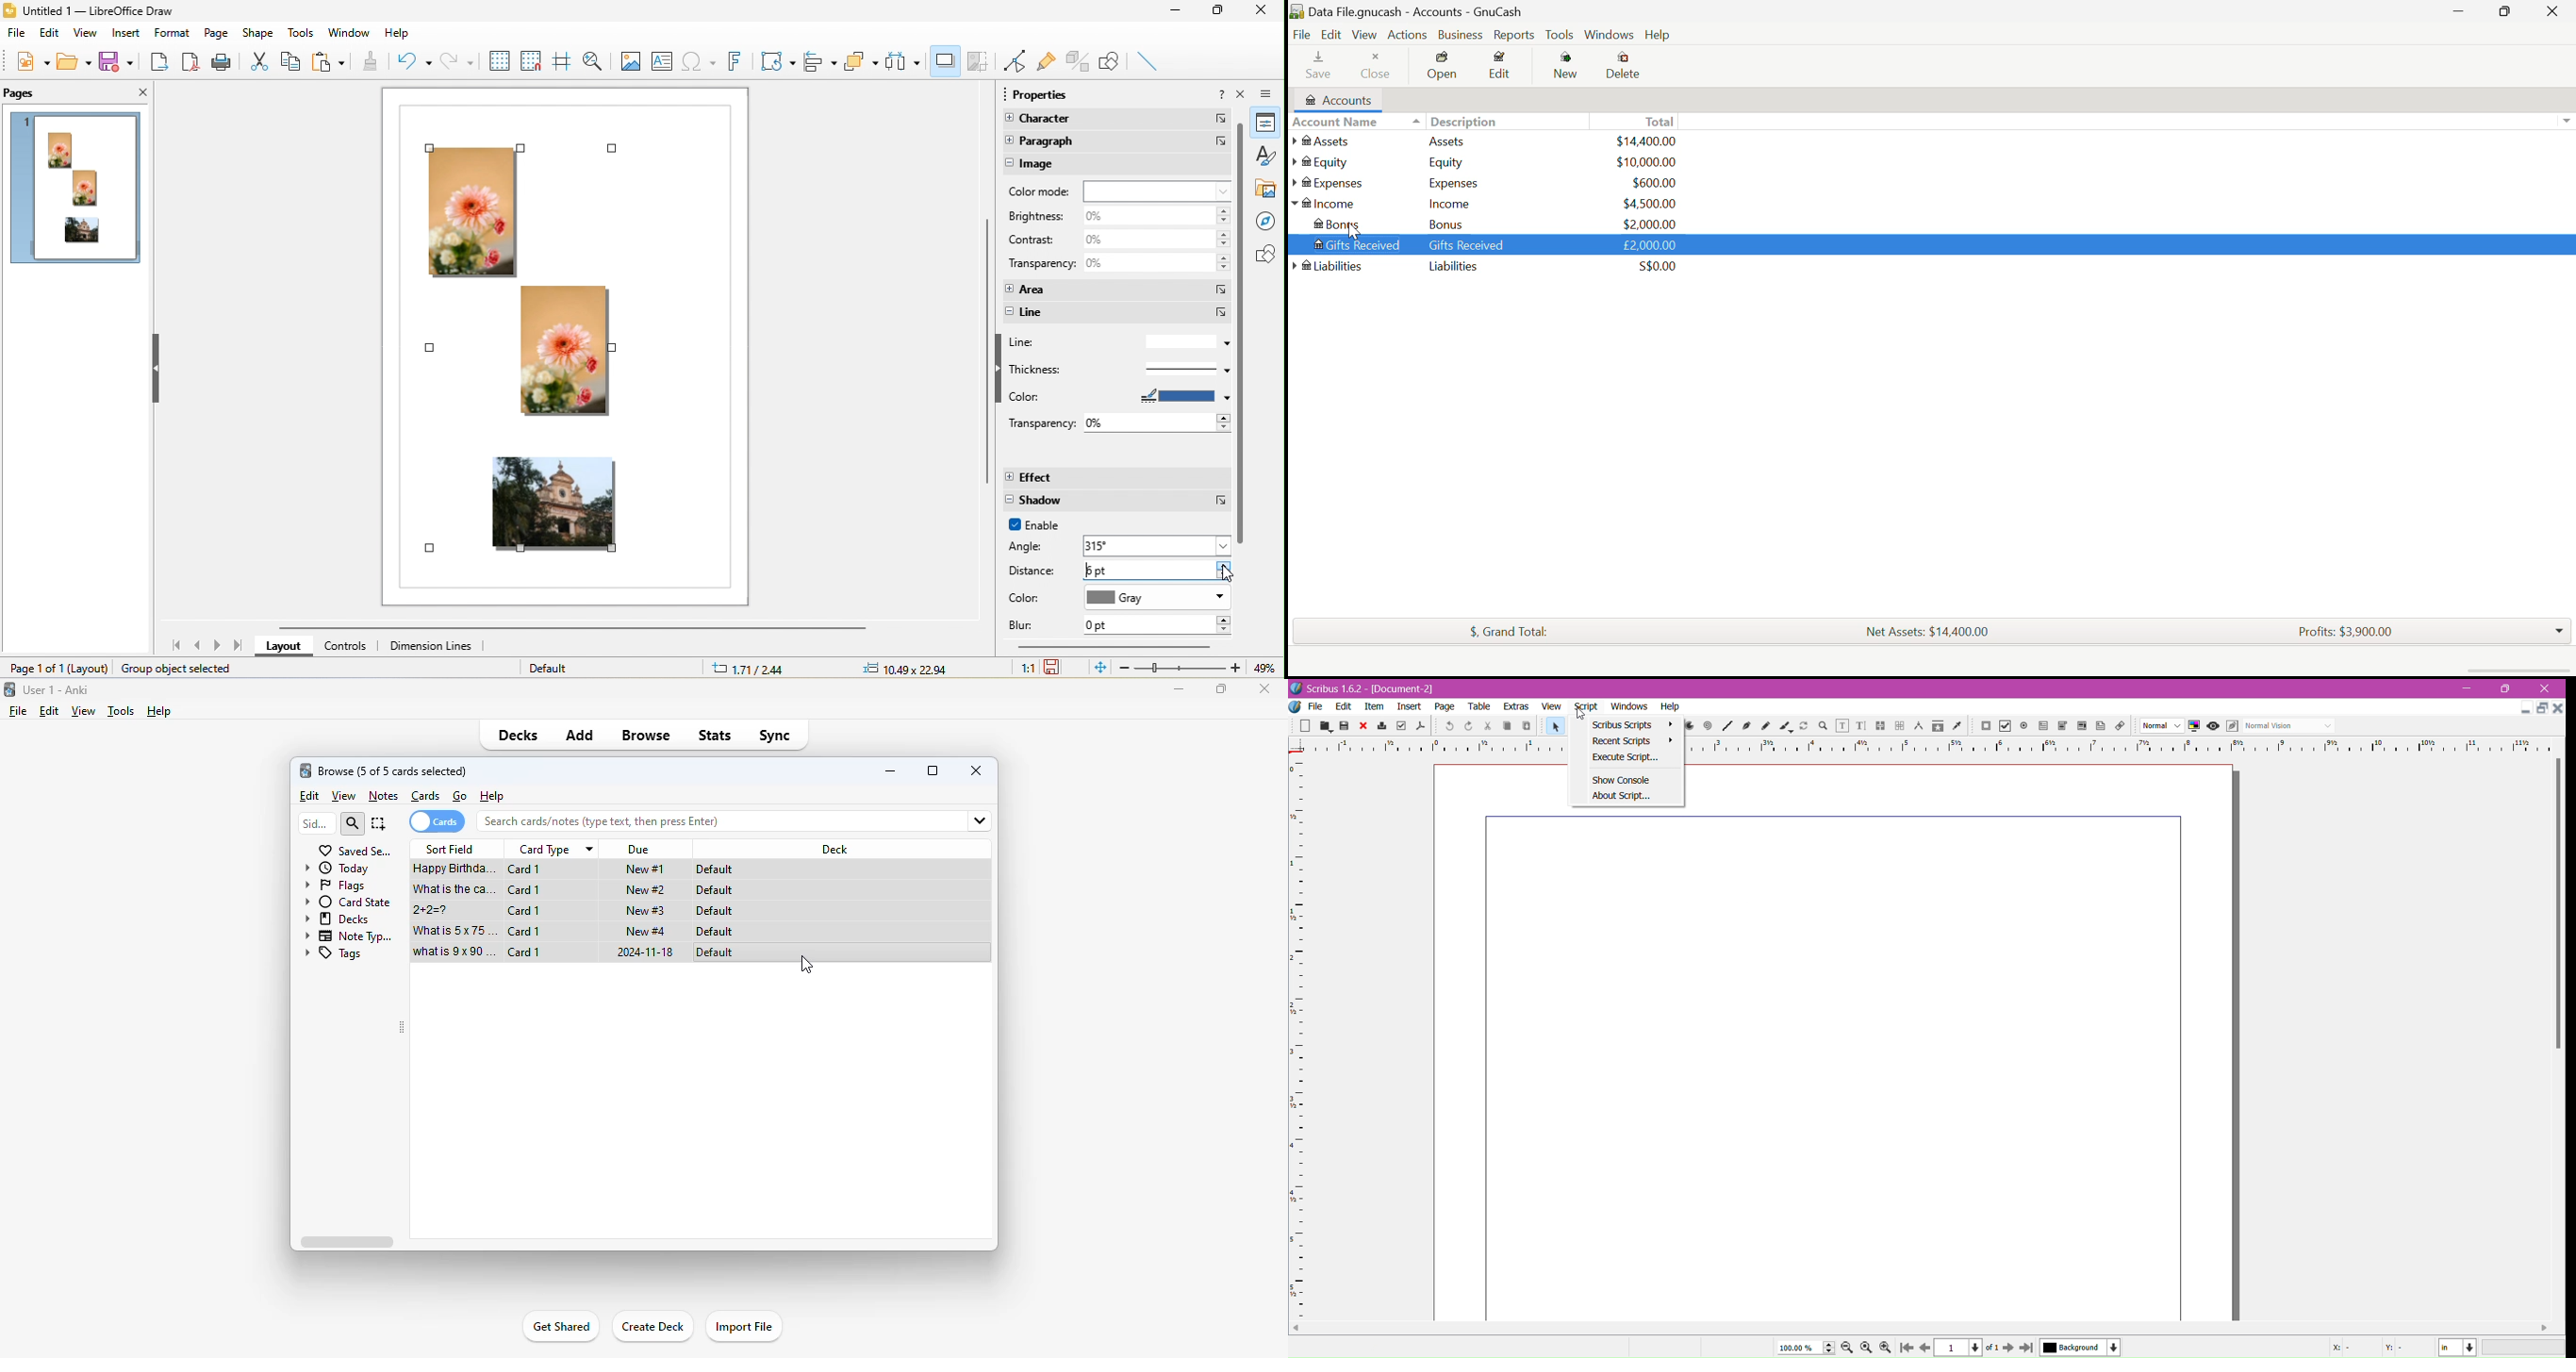  What do you see at coordinates (1317, 1034) in the screenshot?
I see `Vertical Ruler` at bounding box center [1317, 1034].